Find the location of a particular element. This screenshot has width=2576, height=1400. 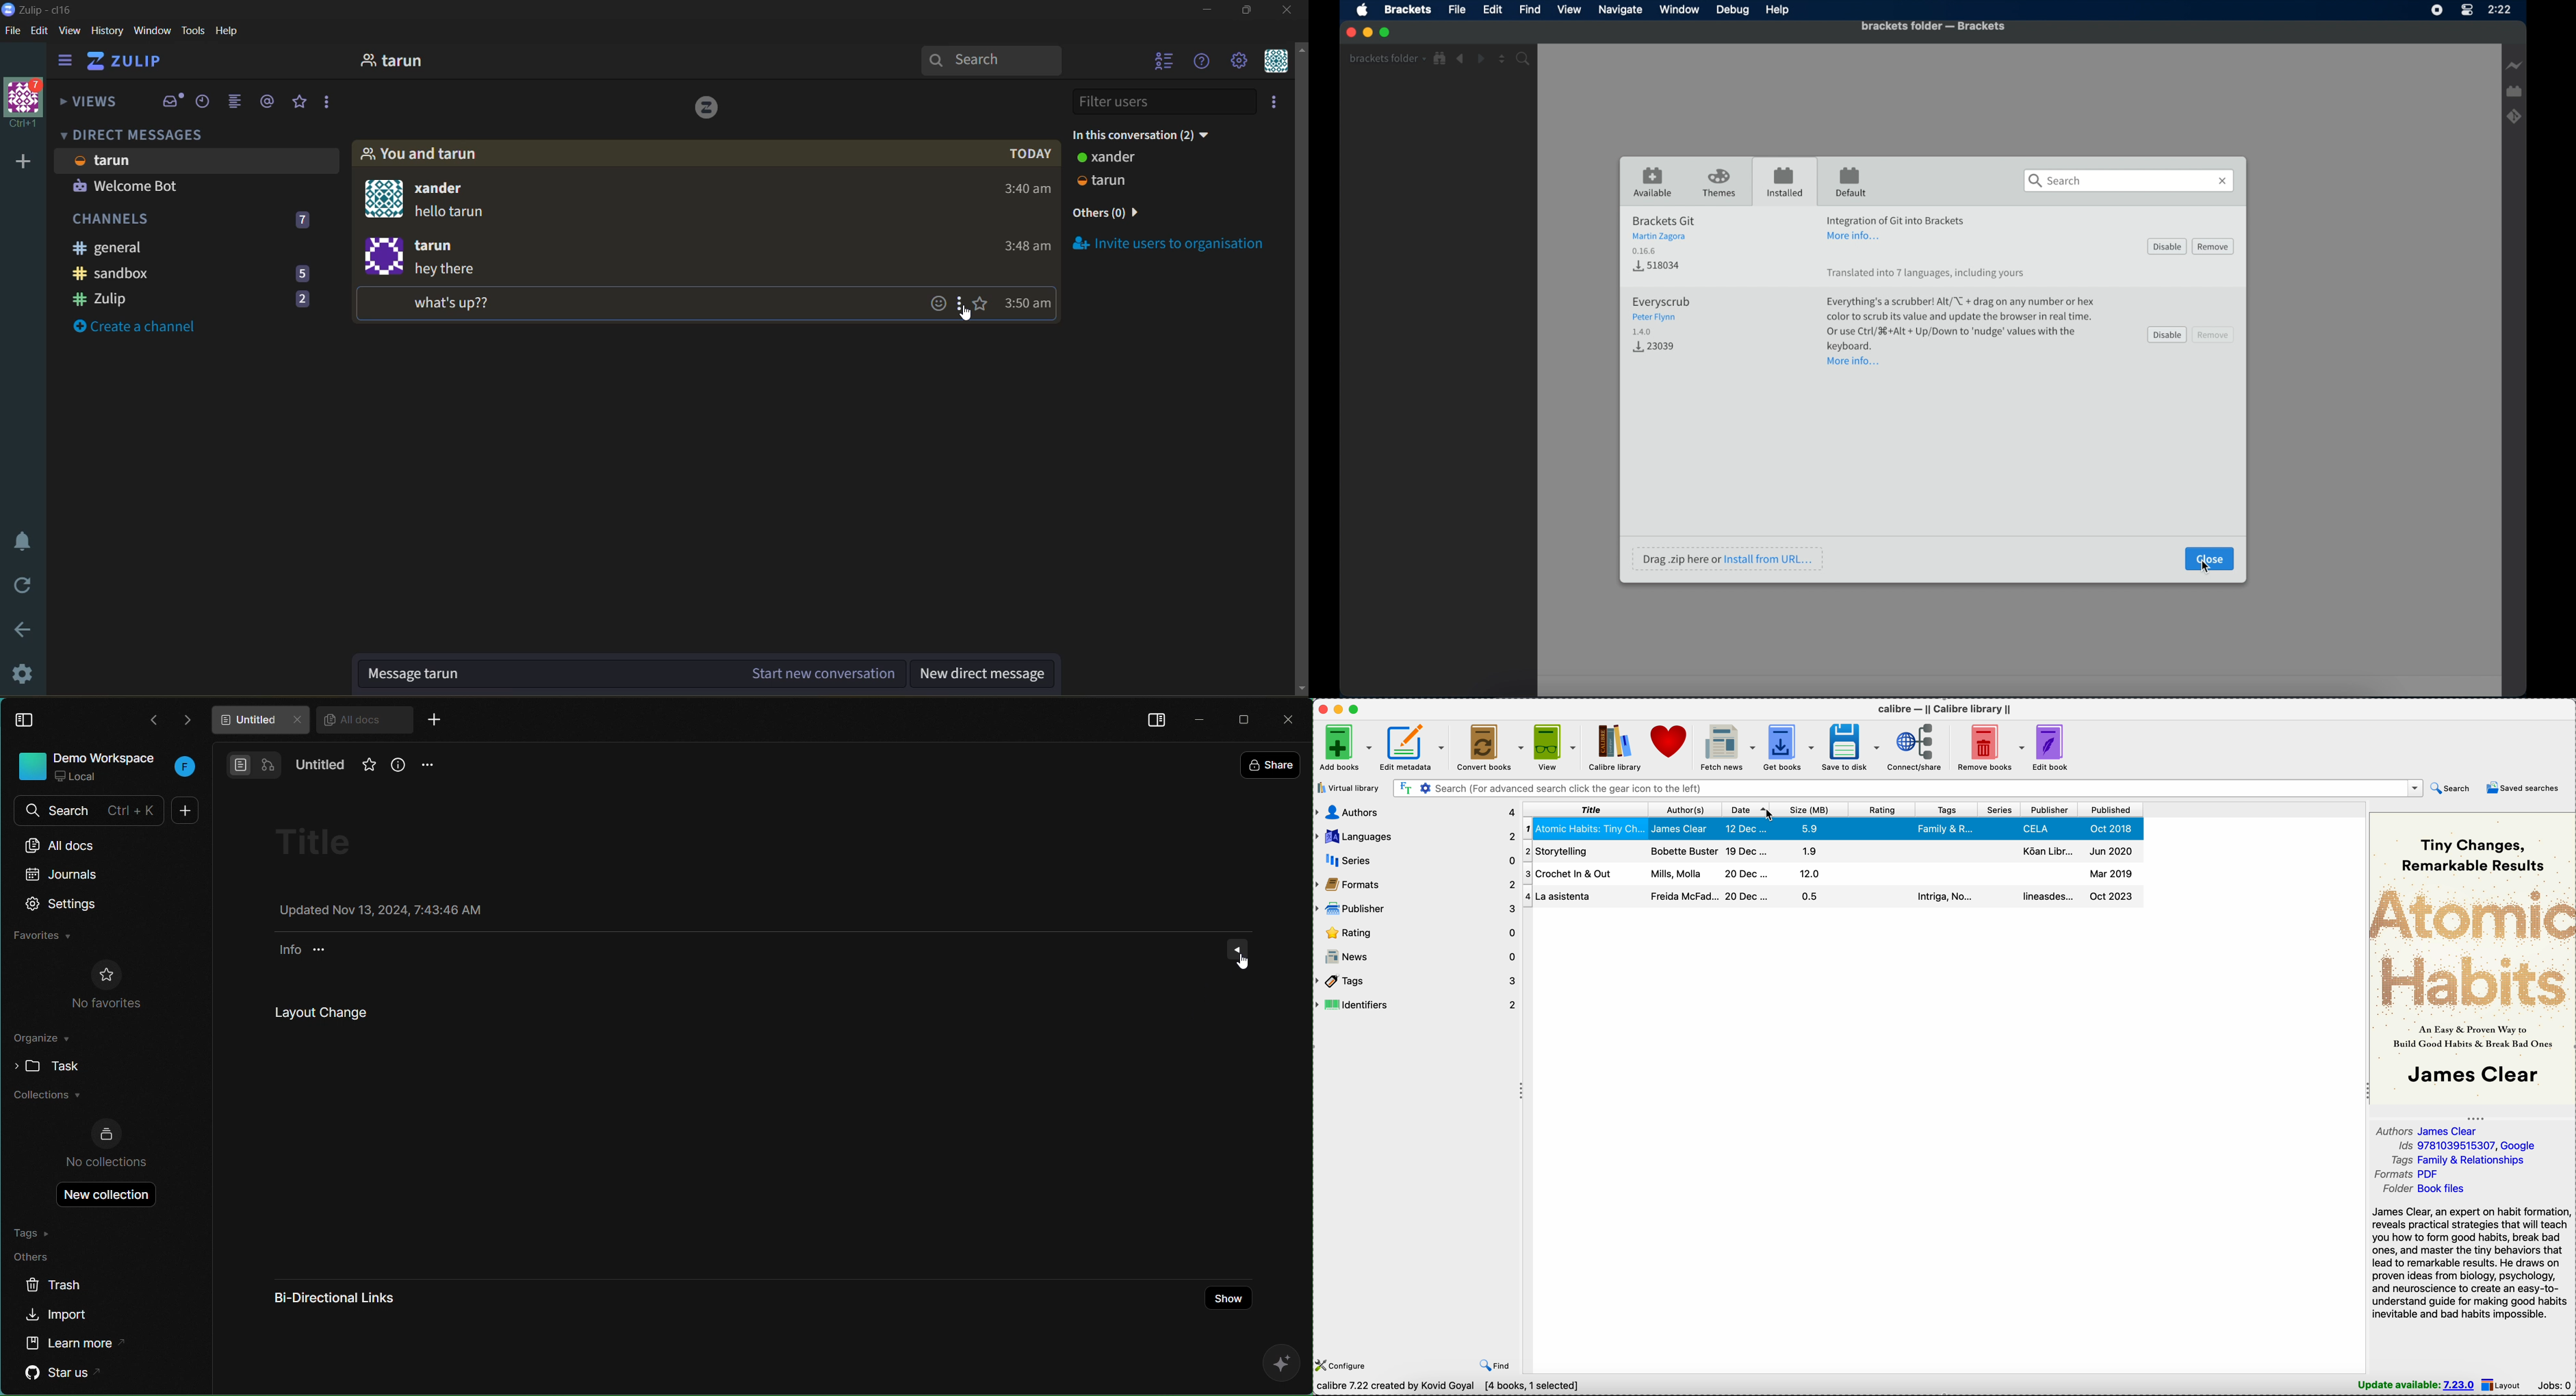

connect/share is located at coordinates (1918, 747).